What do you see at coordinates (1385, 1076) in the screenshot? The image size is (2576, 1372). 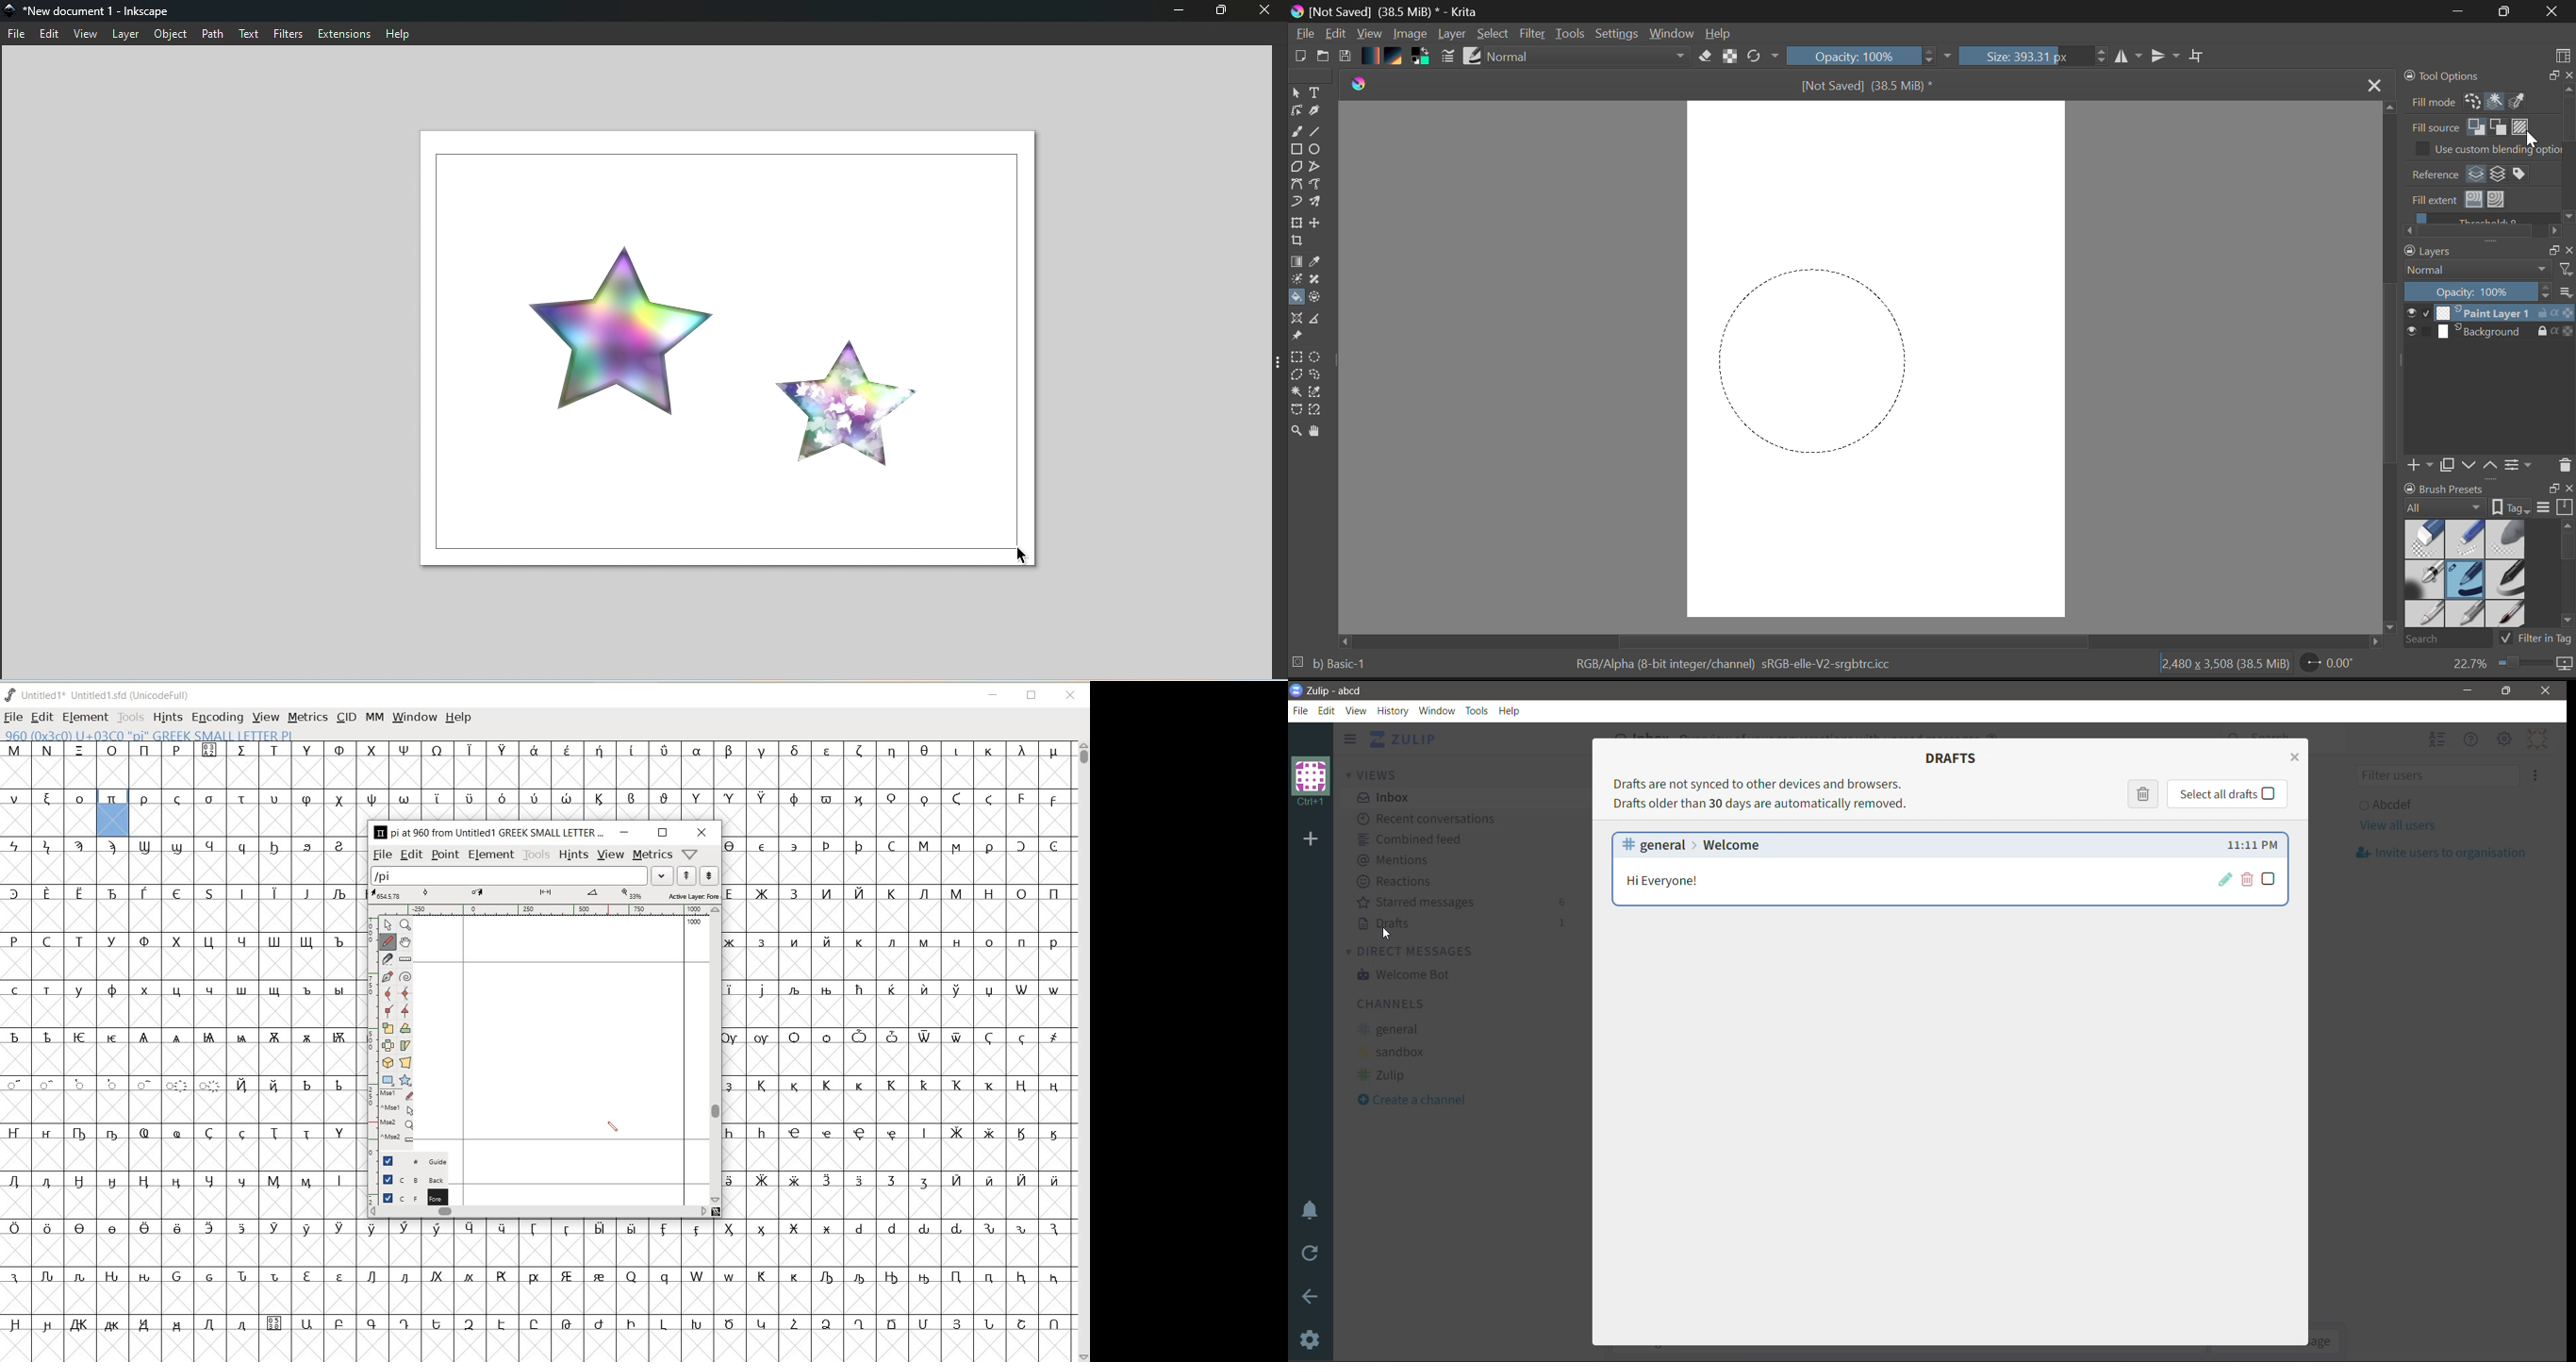 I see `Zulip` at bounding box center [1385, 1076].